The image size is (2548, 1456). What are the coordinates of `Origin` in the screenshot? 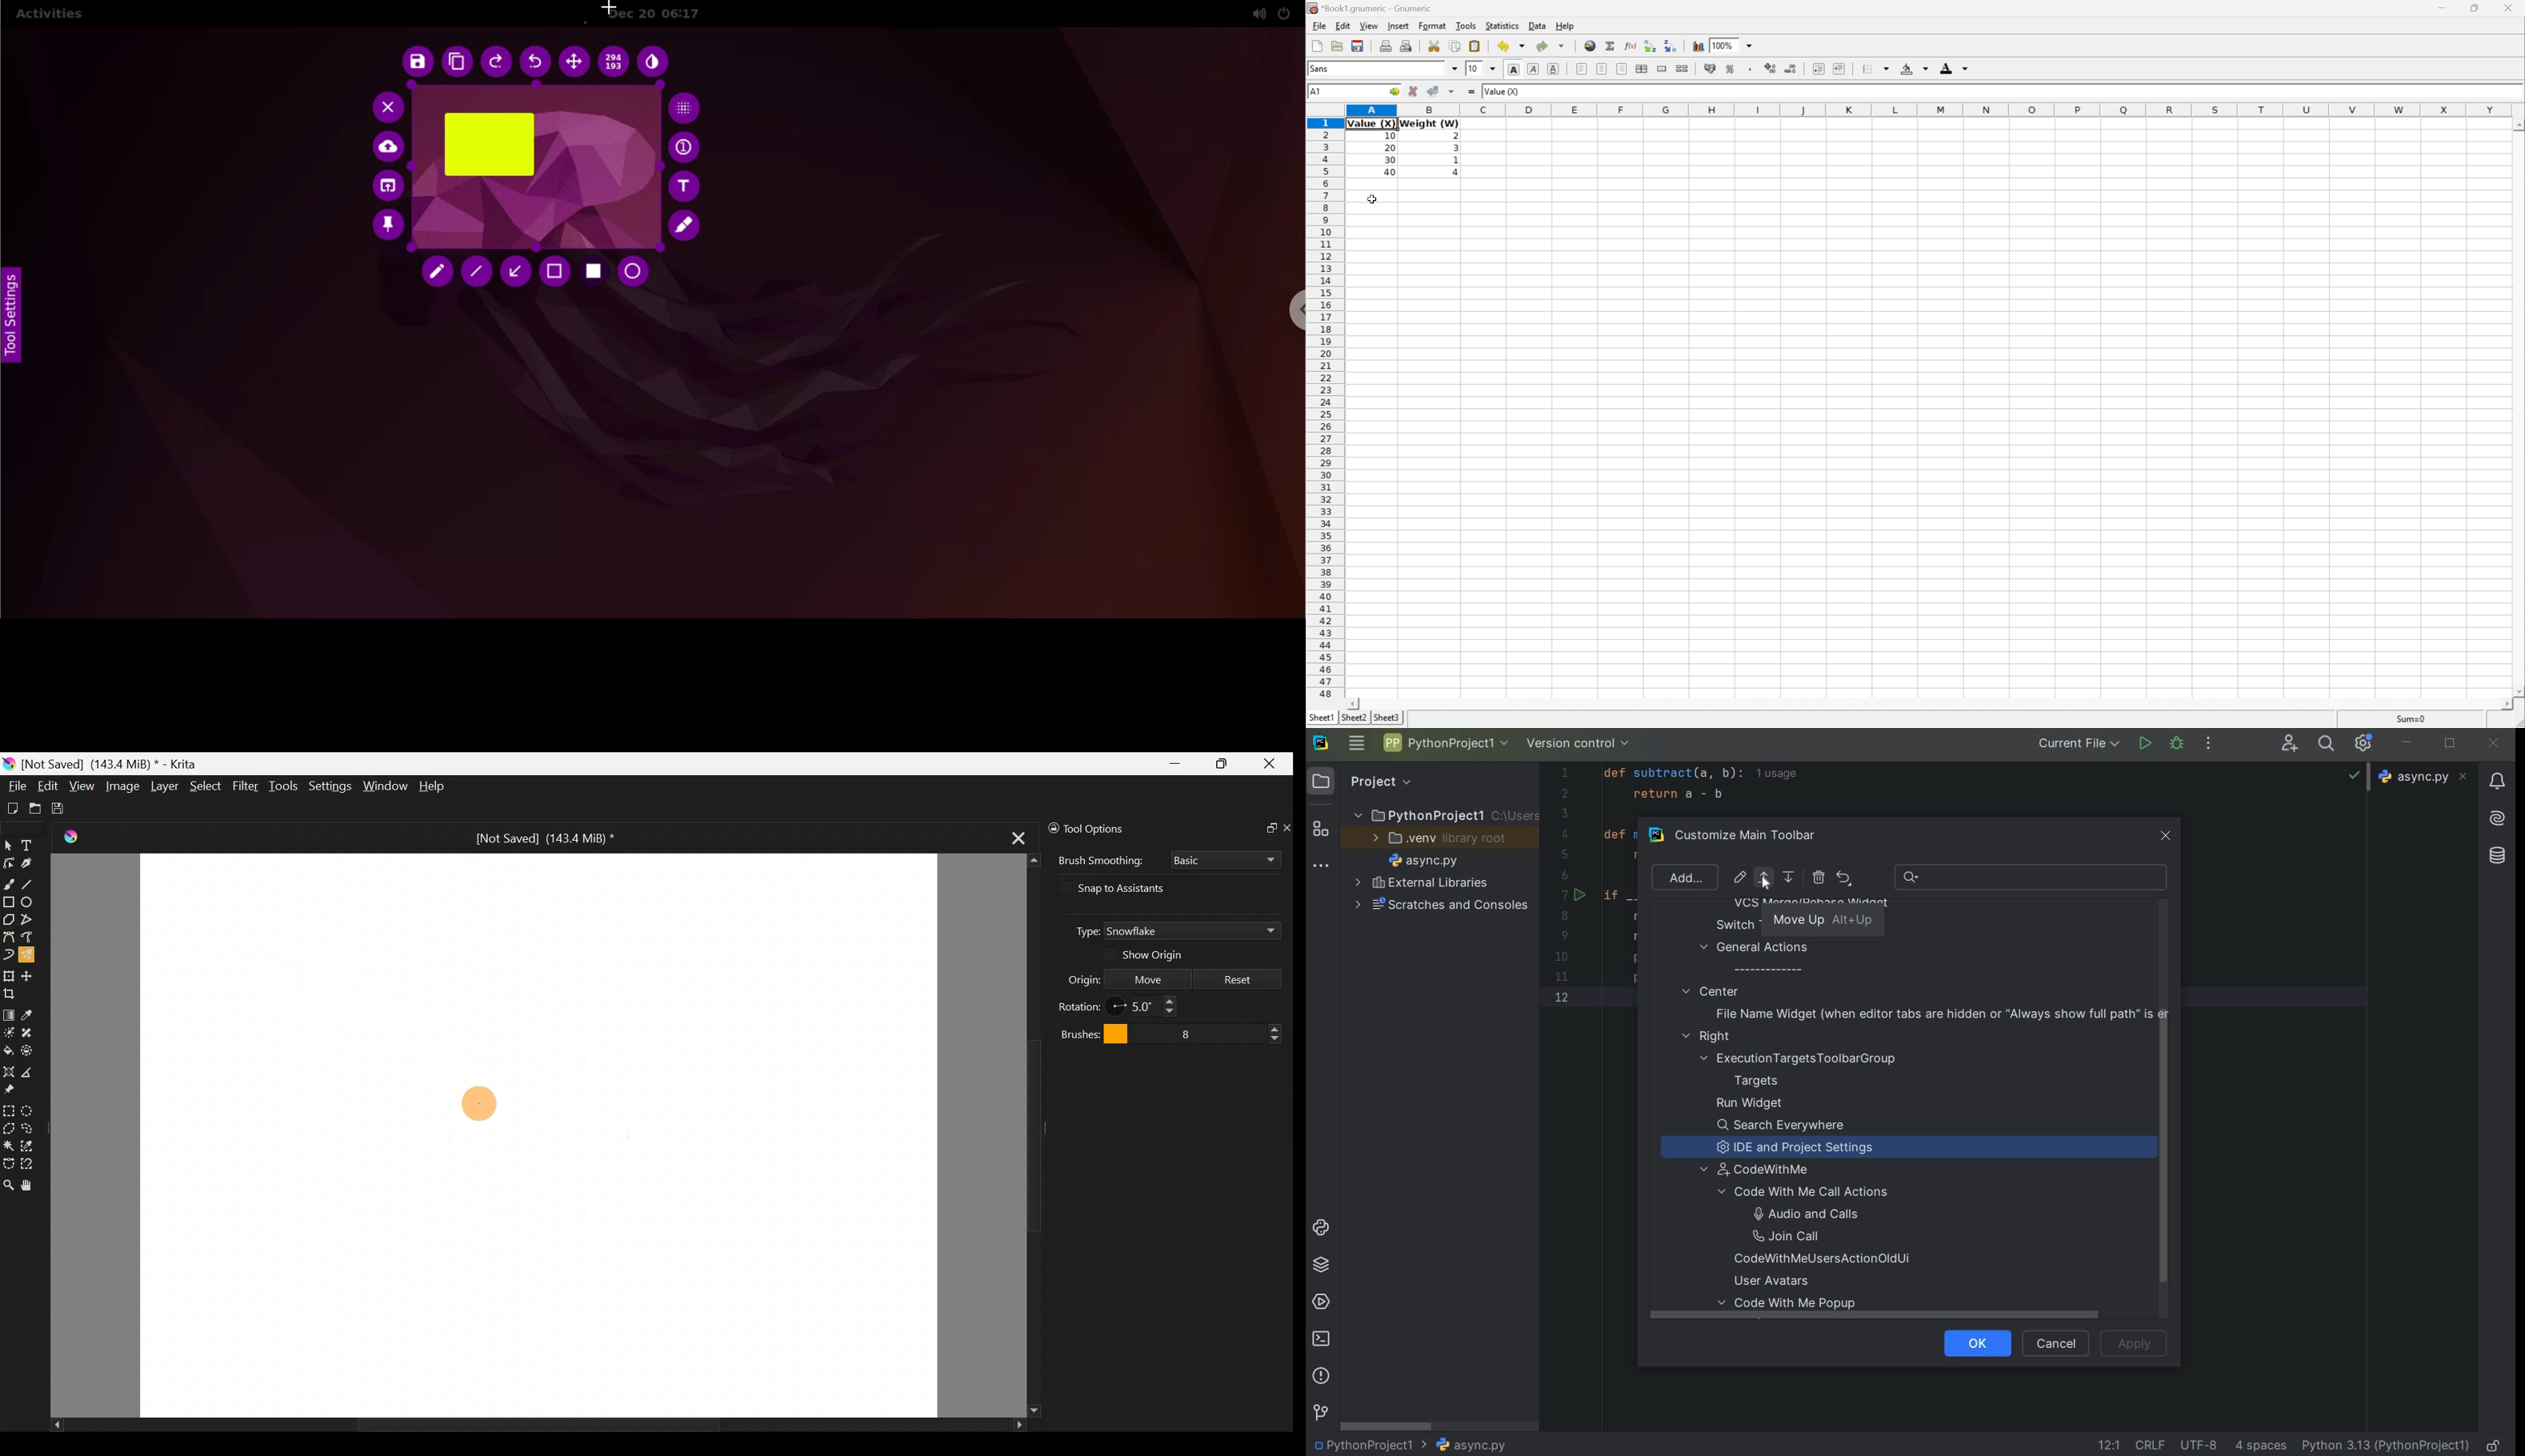 It's located at (1072, 978).